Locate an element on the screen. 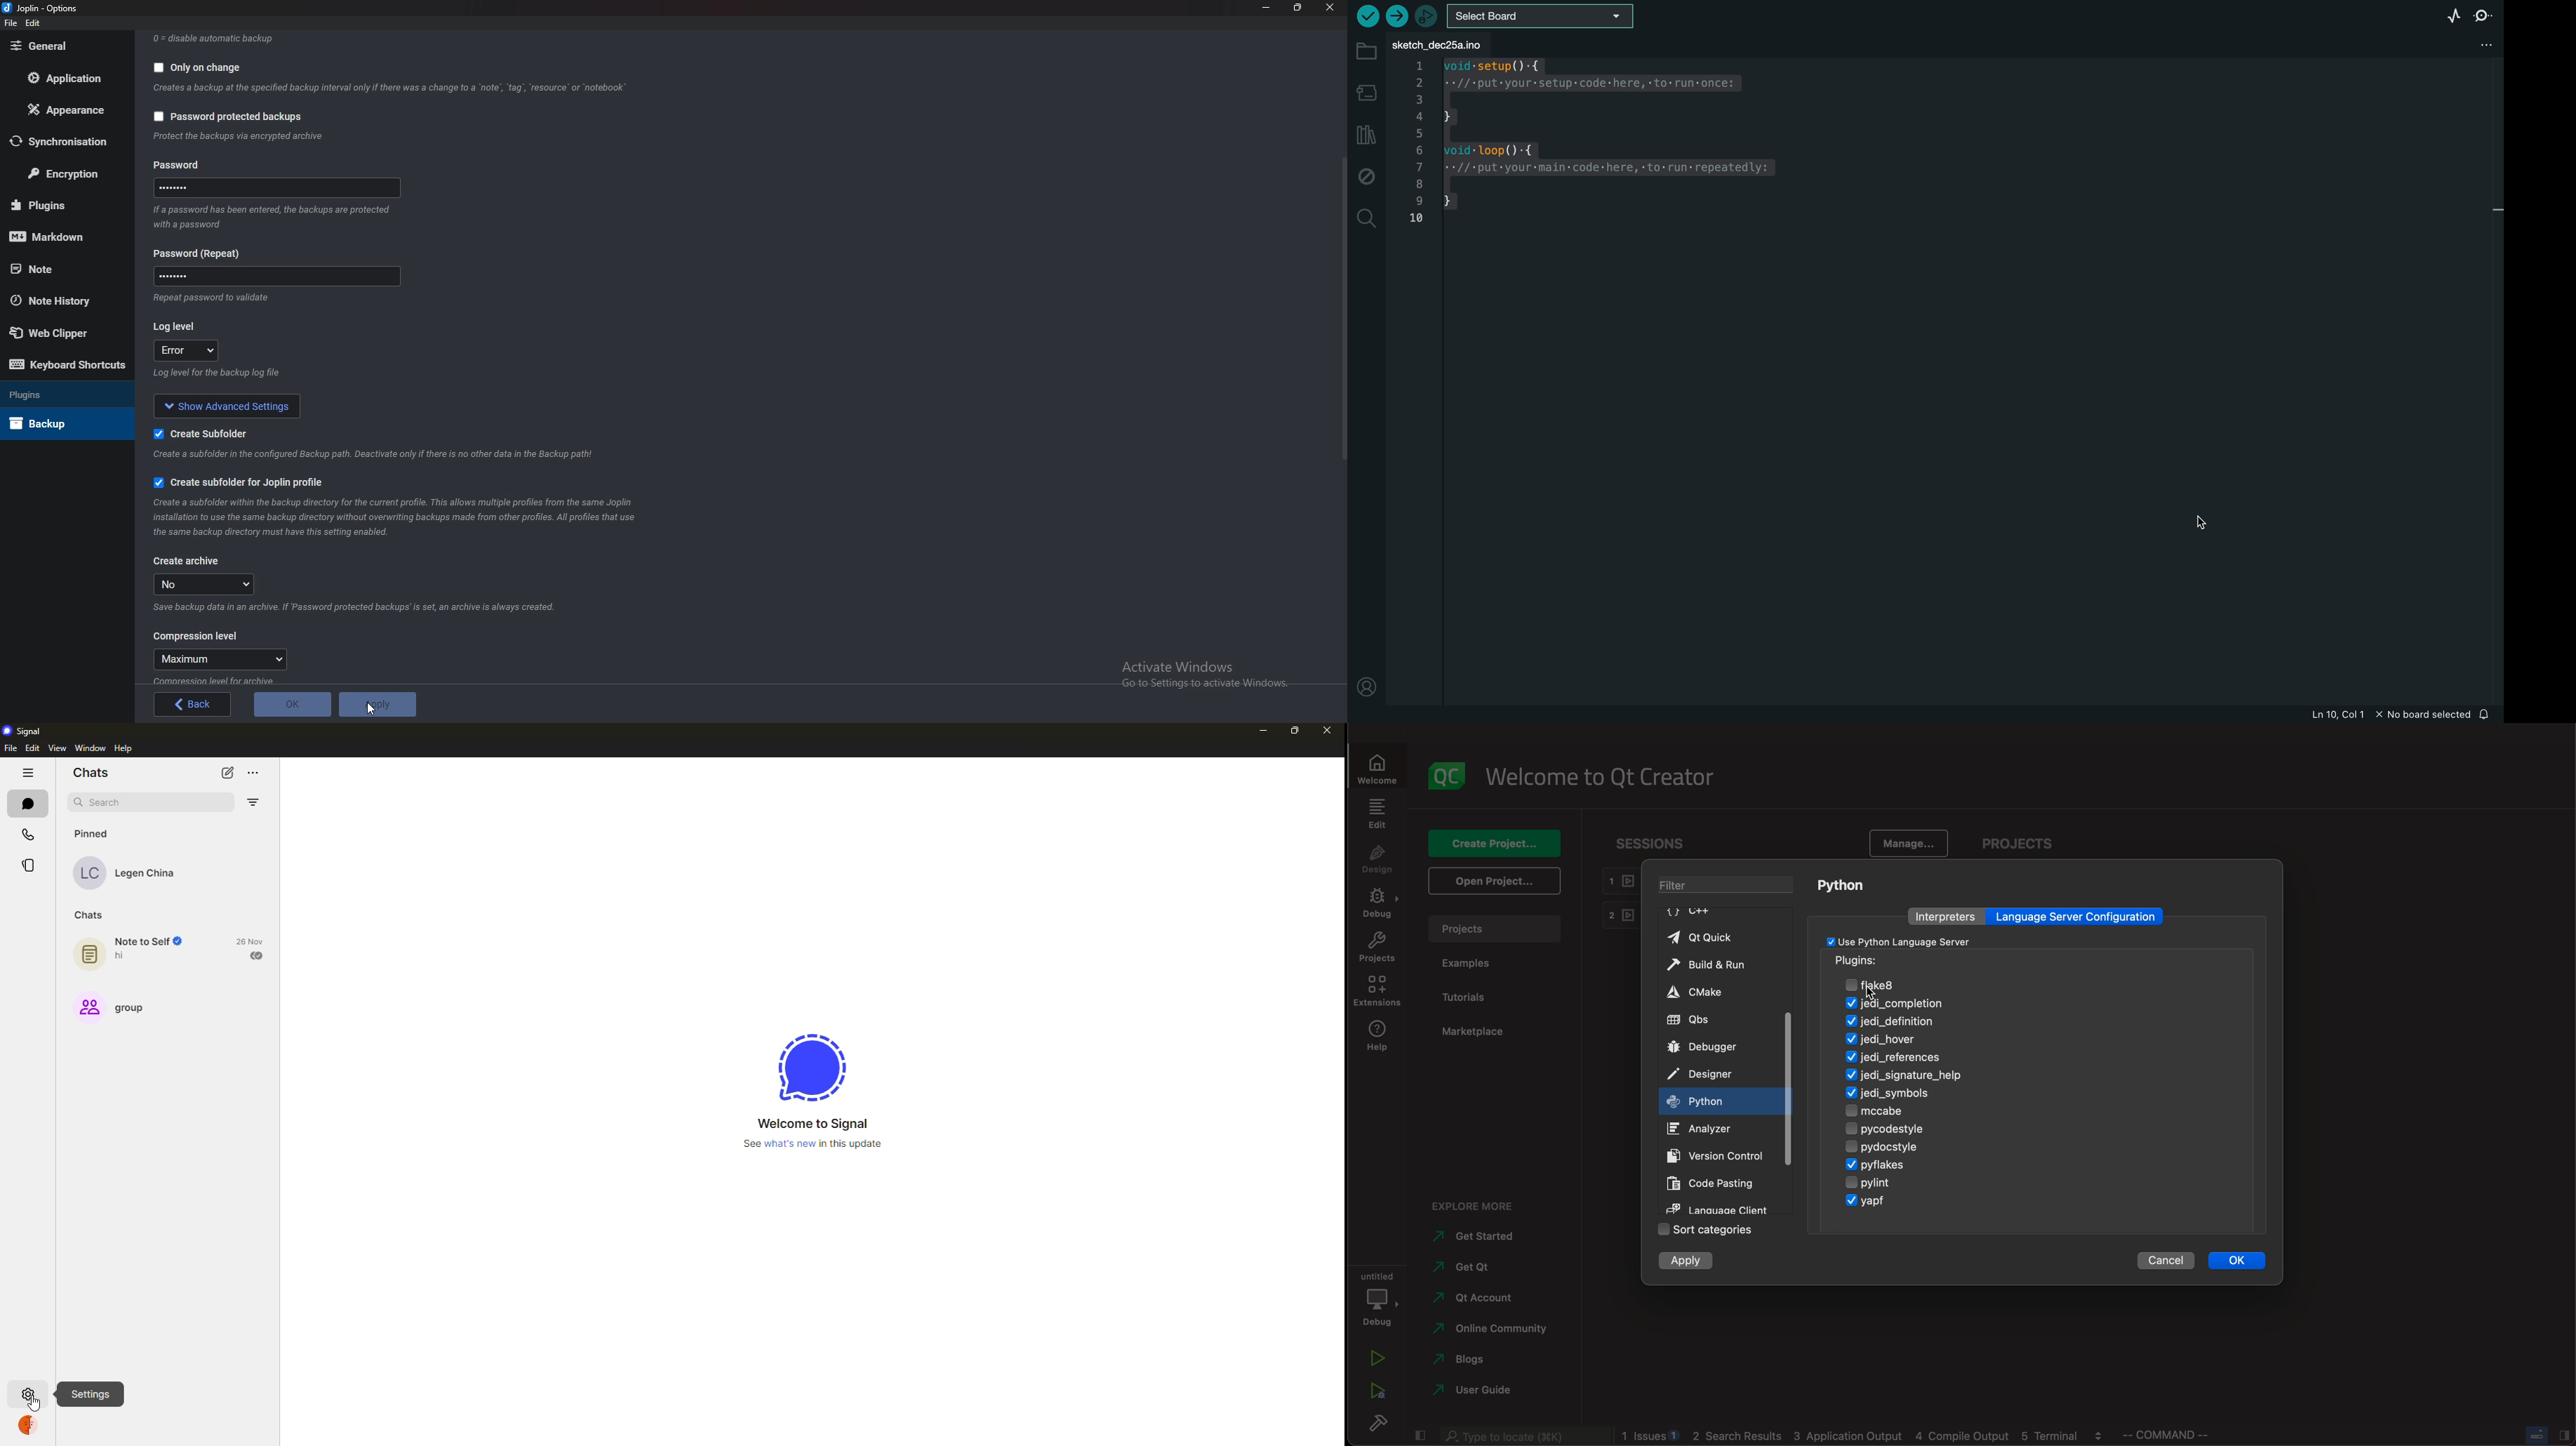 The image size is (2576, 1456). mccabe is located at coordinates (1899, 1111).